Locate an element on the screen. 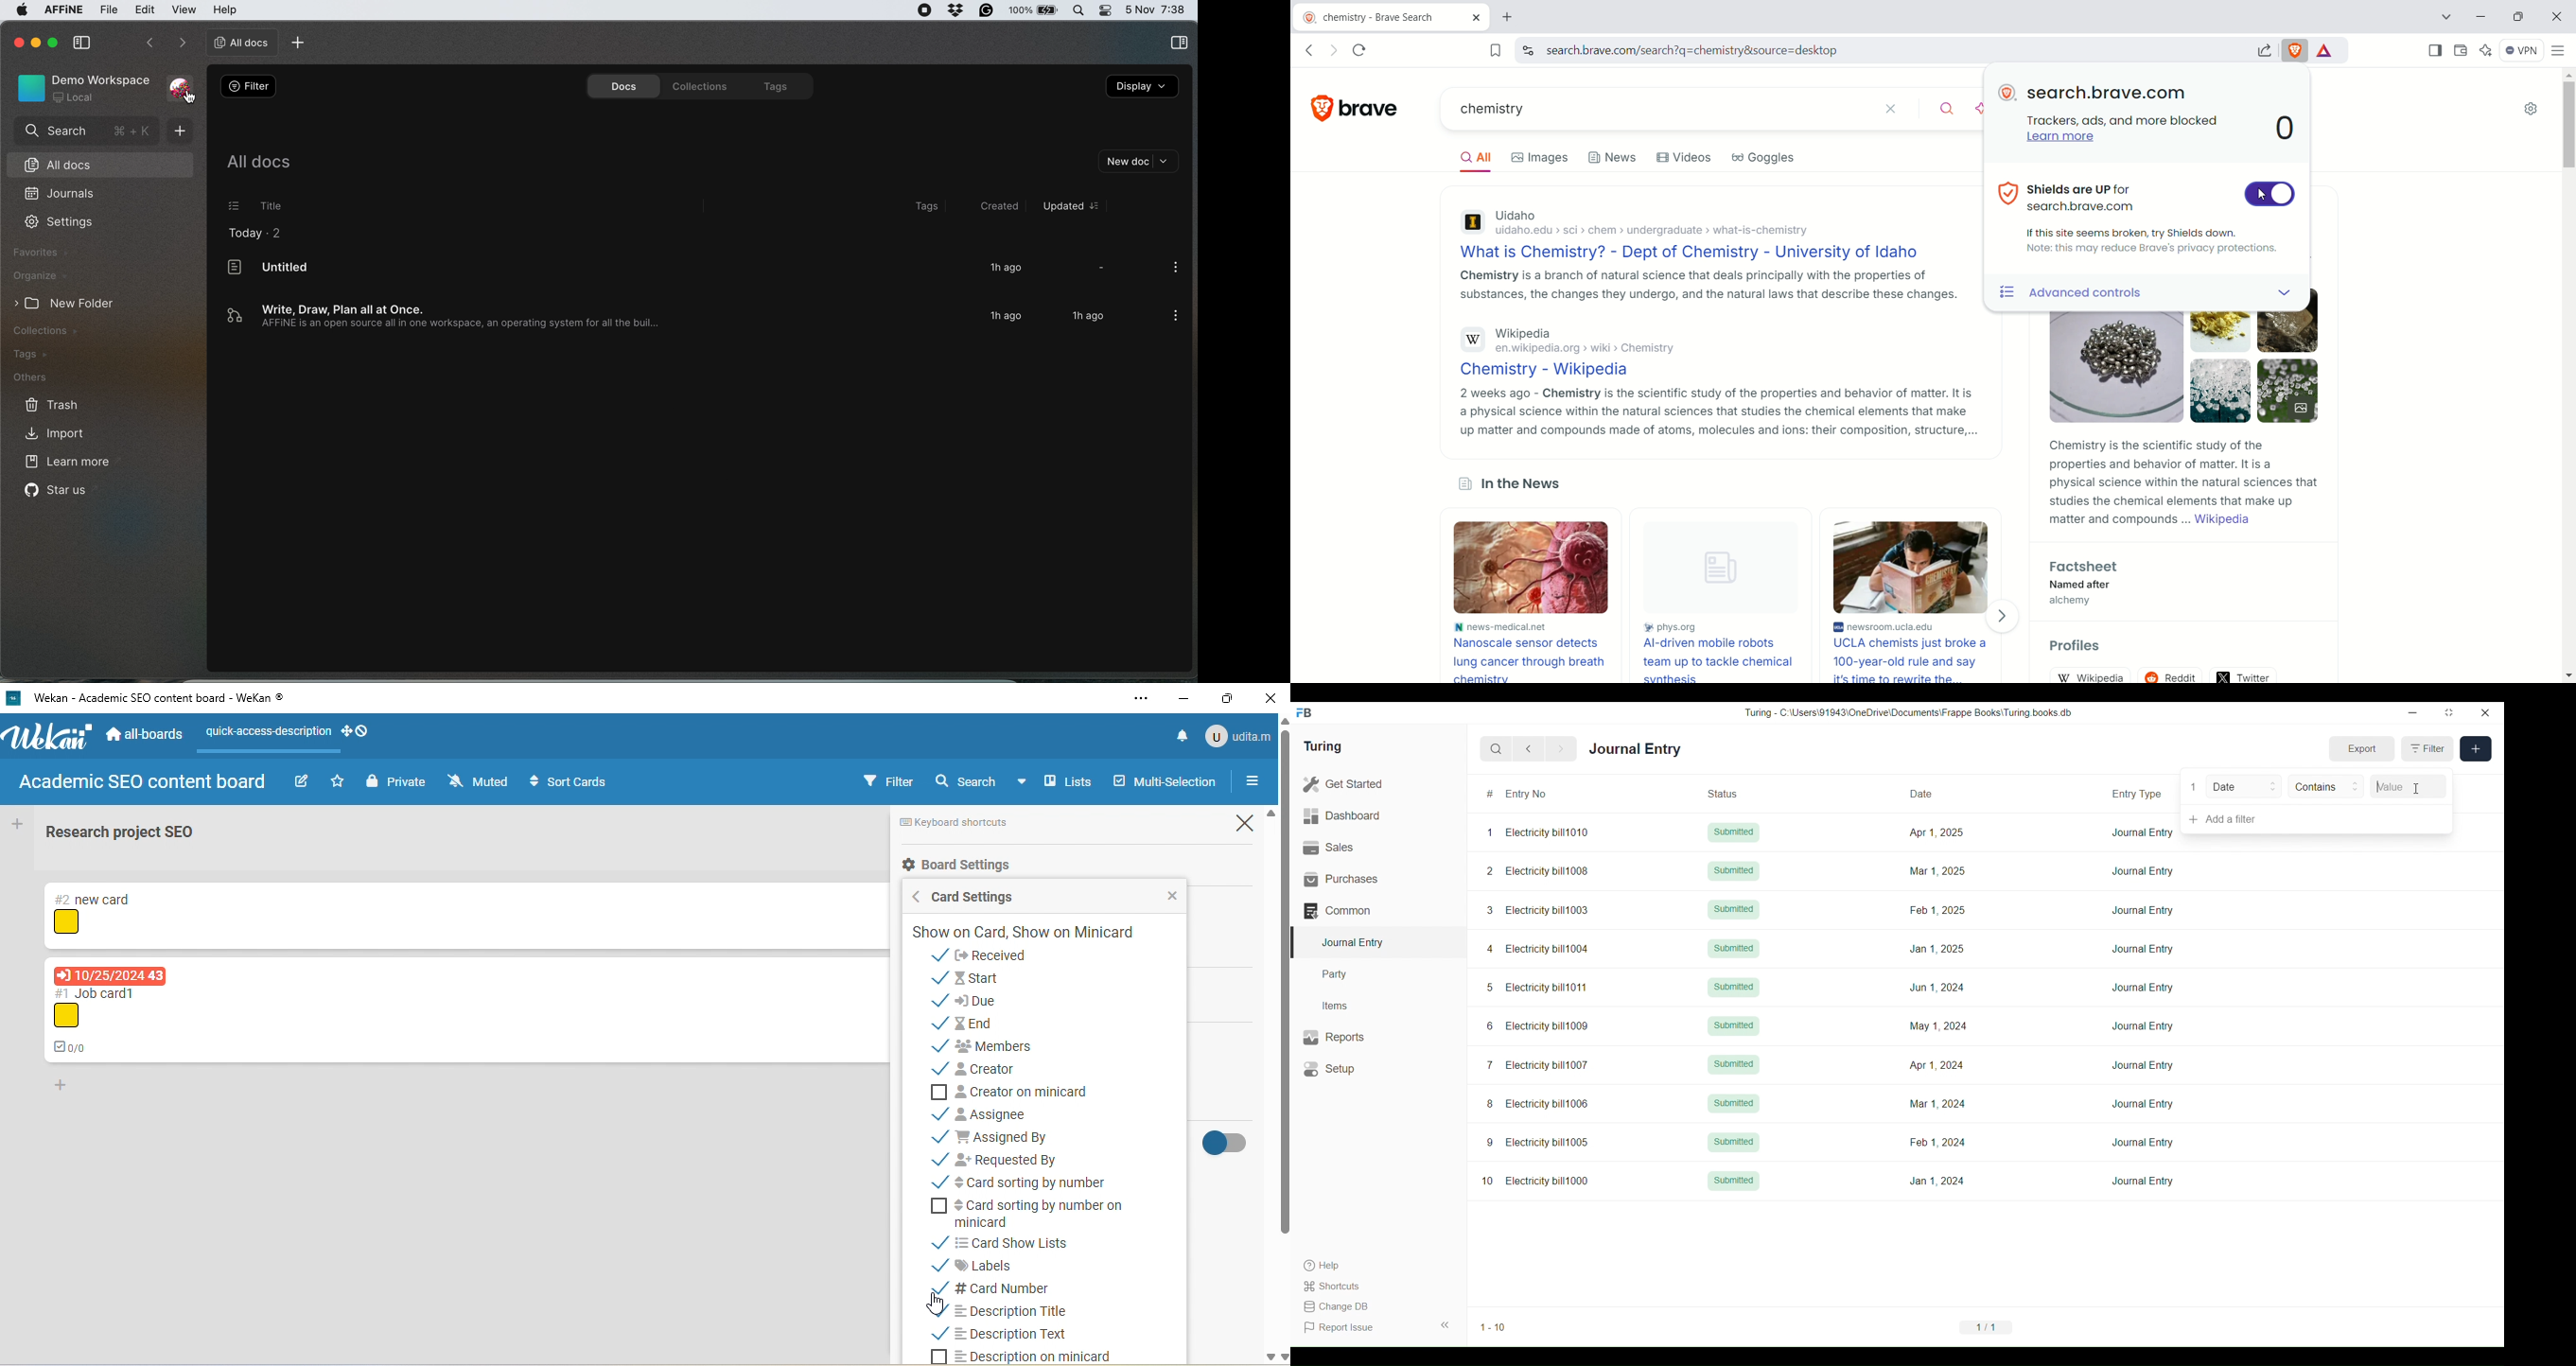  sort cards is located at coordinates (569, 781).